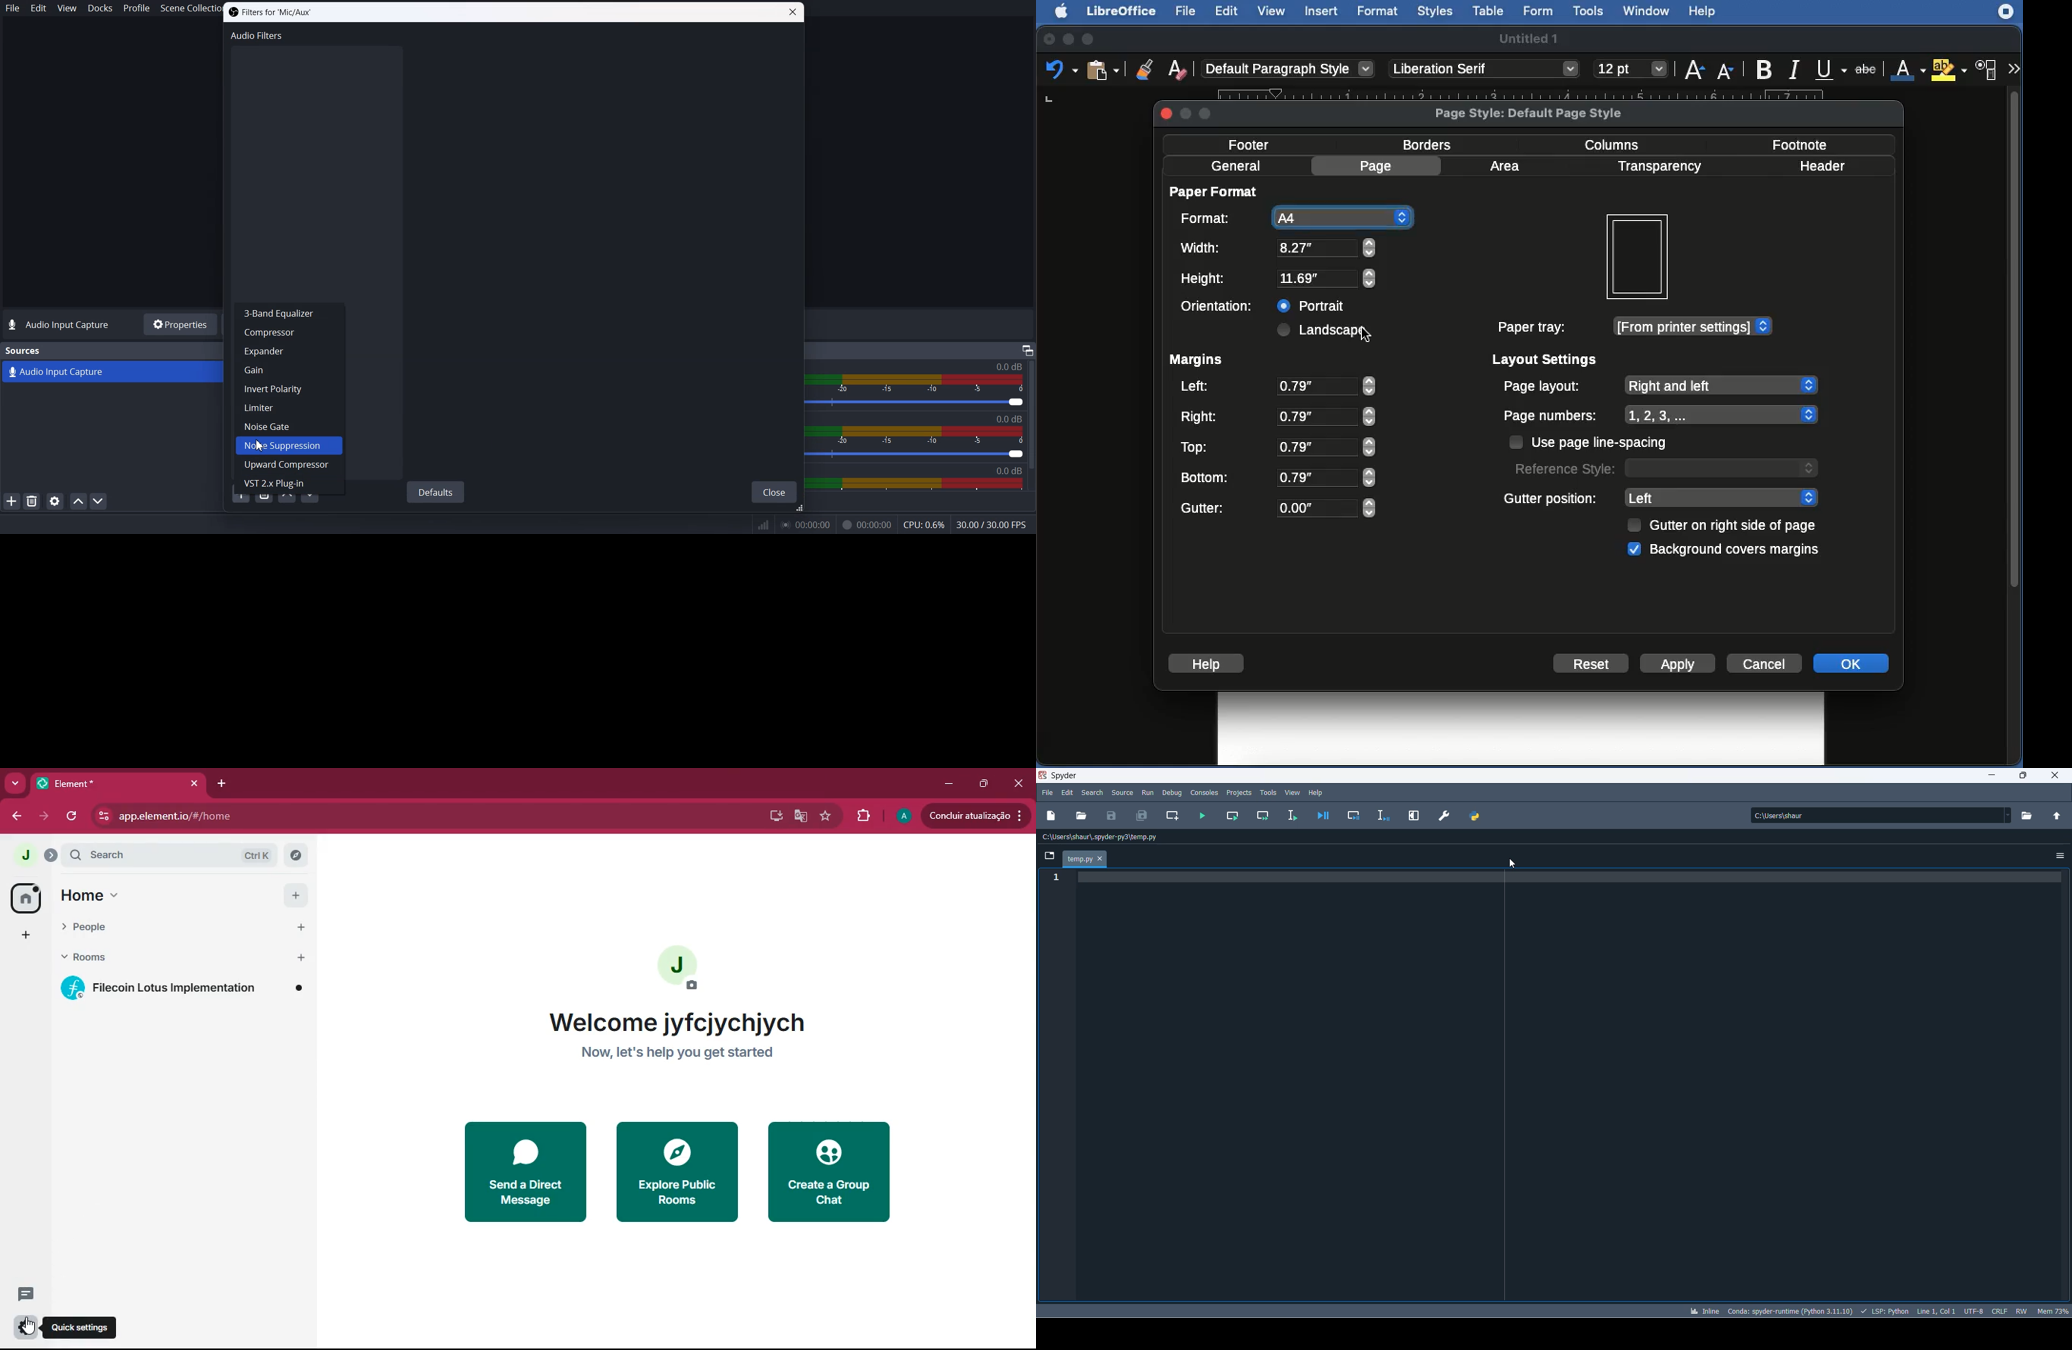 Image resolution: width=2072 pixels, height=1372 pixels. What do you see at coordinates (289, 465) in the screenshot?
I see `Upward Compressor` at bounding box center [289, 465].